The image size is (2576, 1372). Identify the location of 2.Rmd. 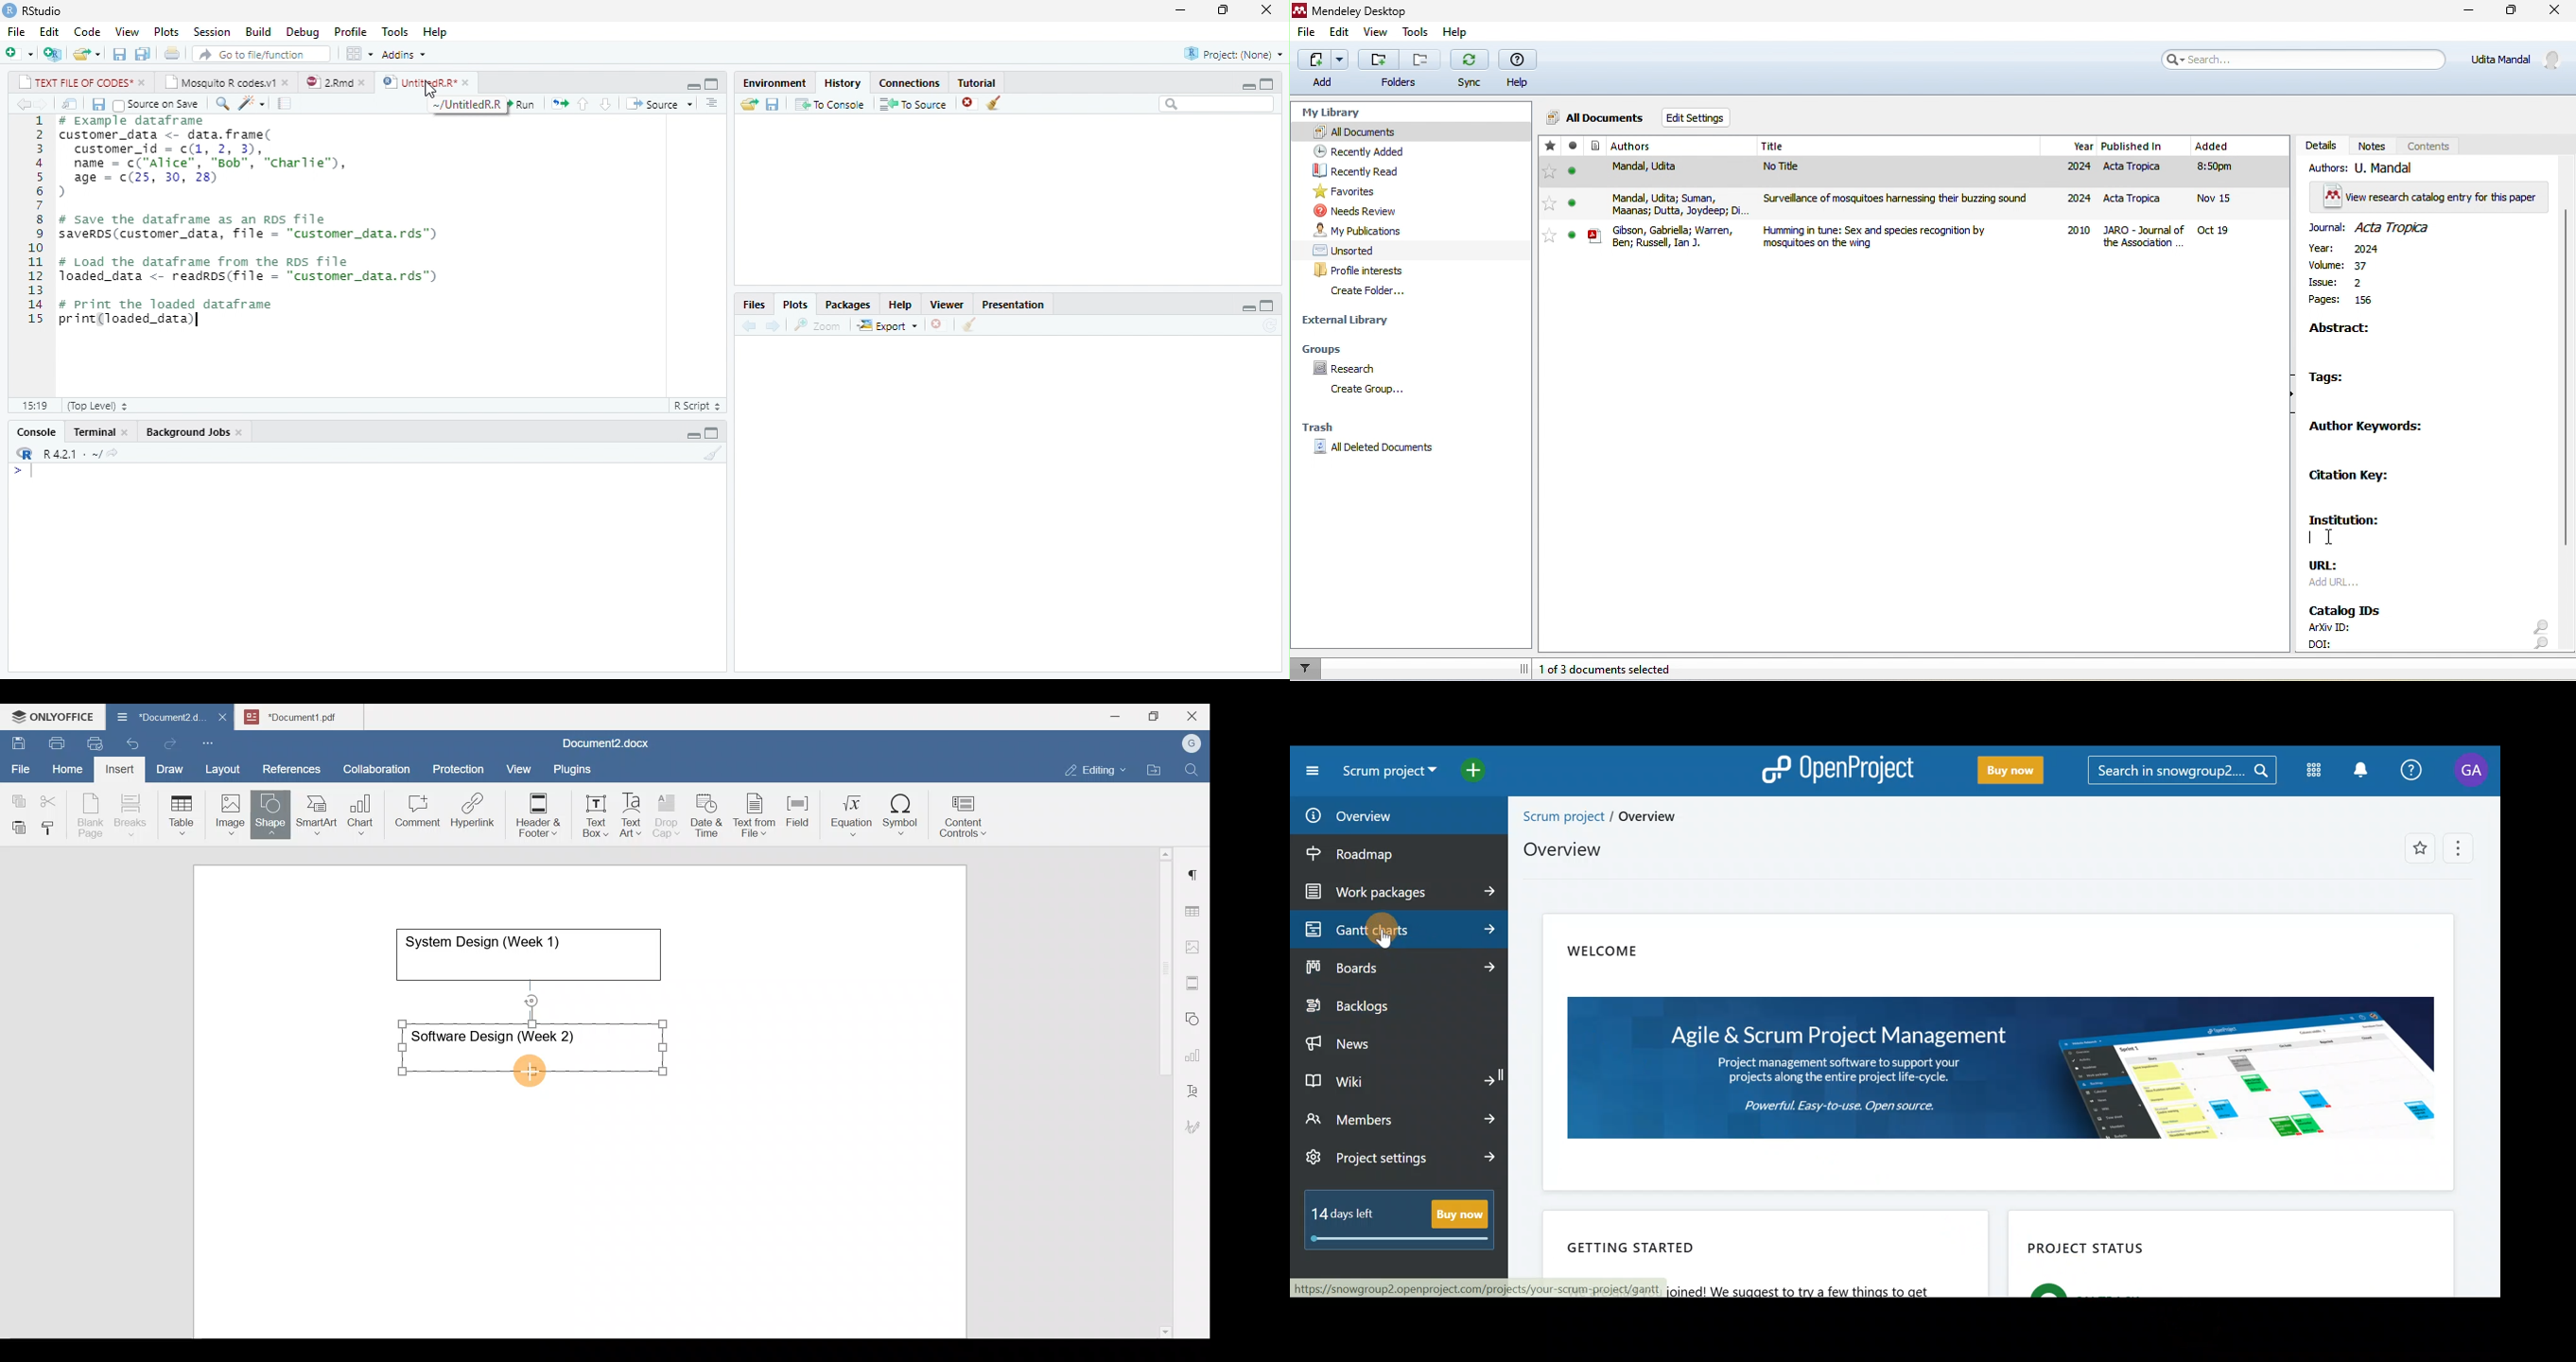
(328, 82).